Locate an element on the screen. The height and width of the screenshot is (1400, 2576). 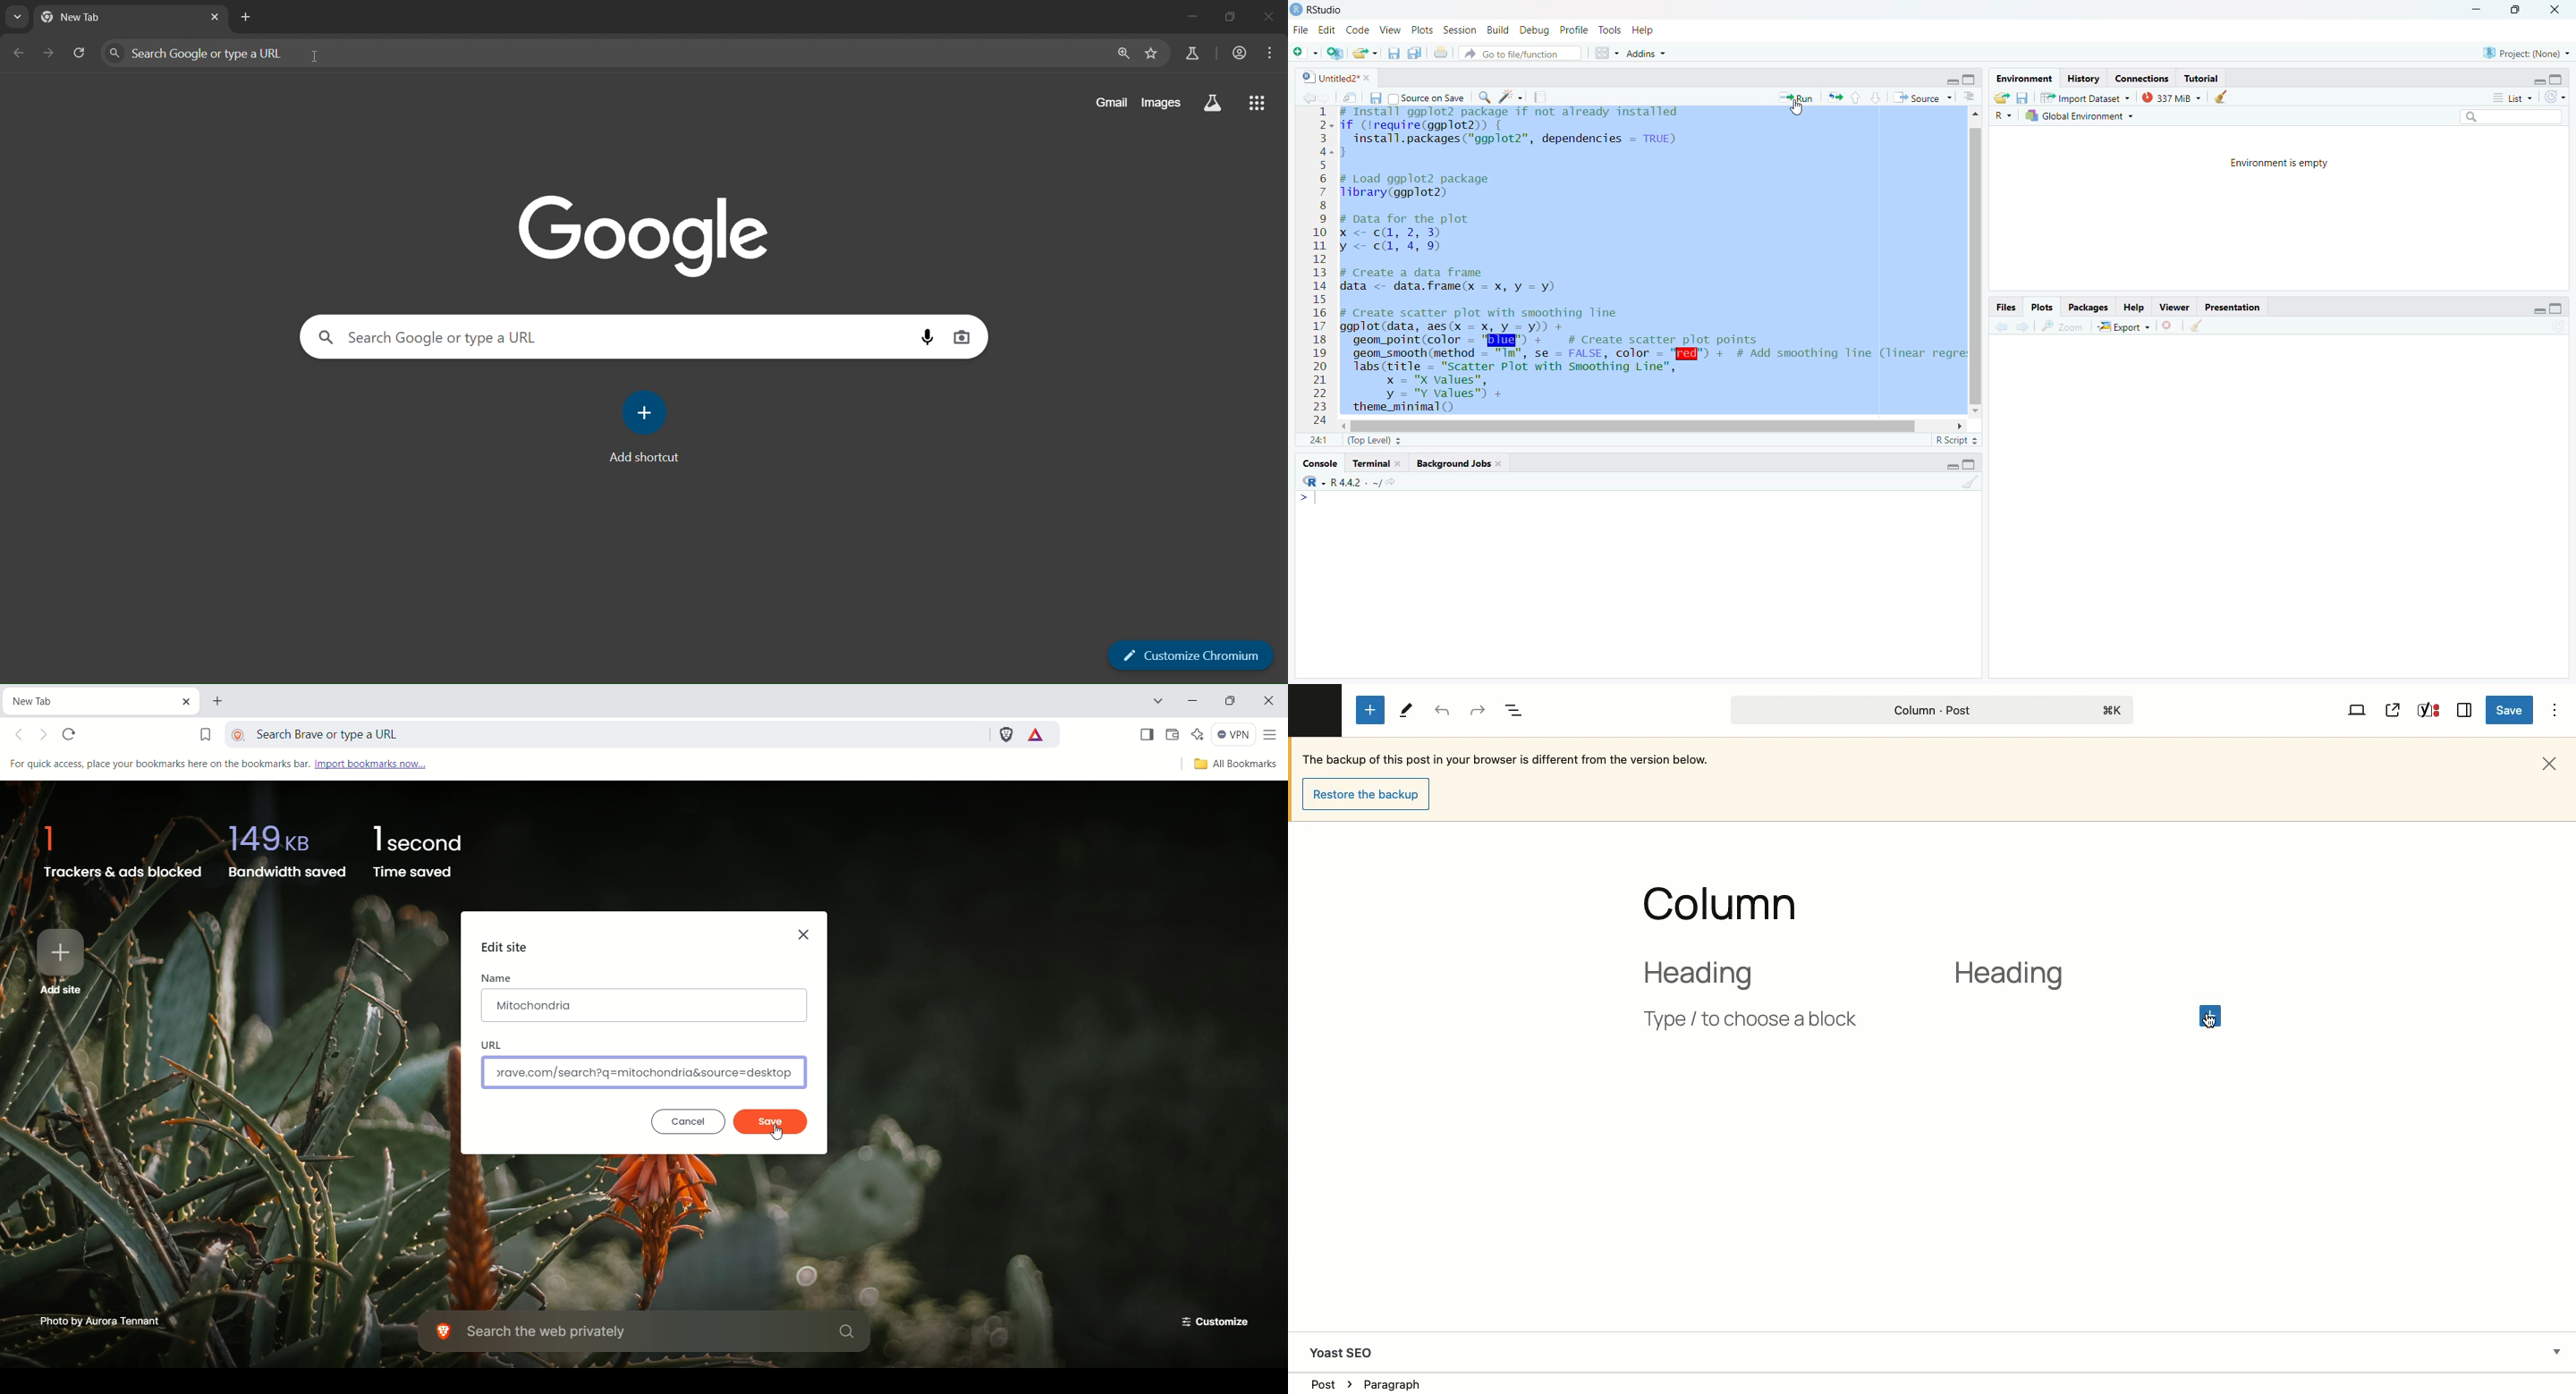
add shortcut is located at coordinates (645, 428).